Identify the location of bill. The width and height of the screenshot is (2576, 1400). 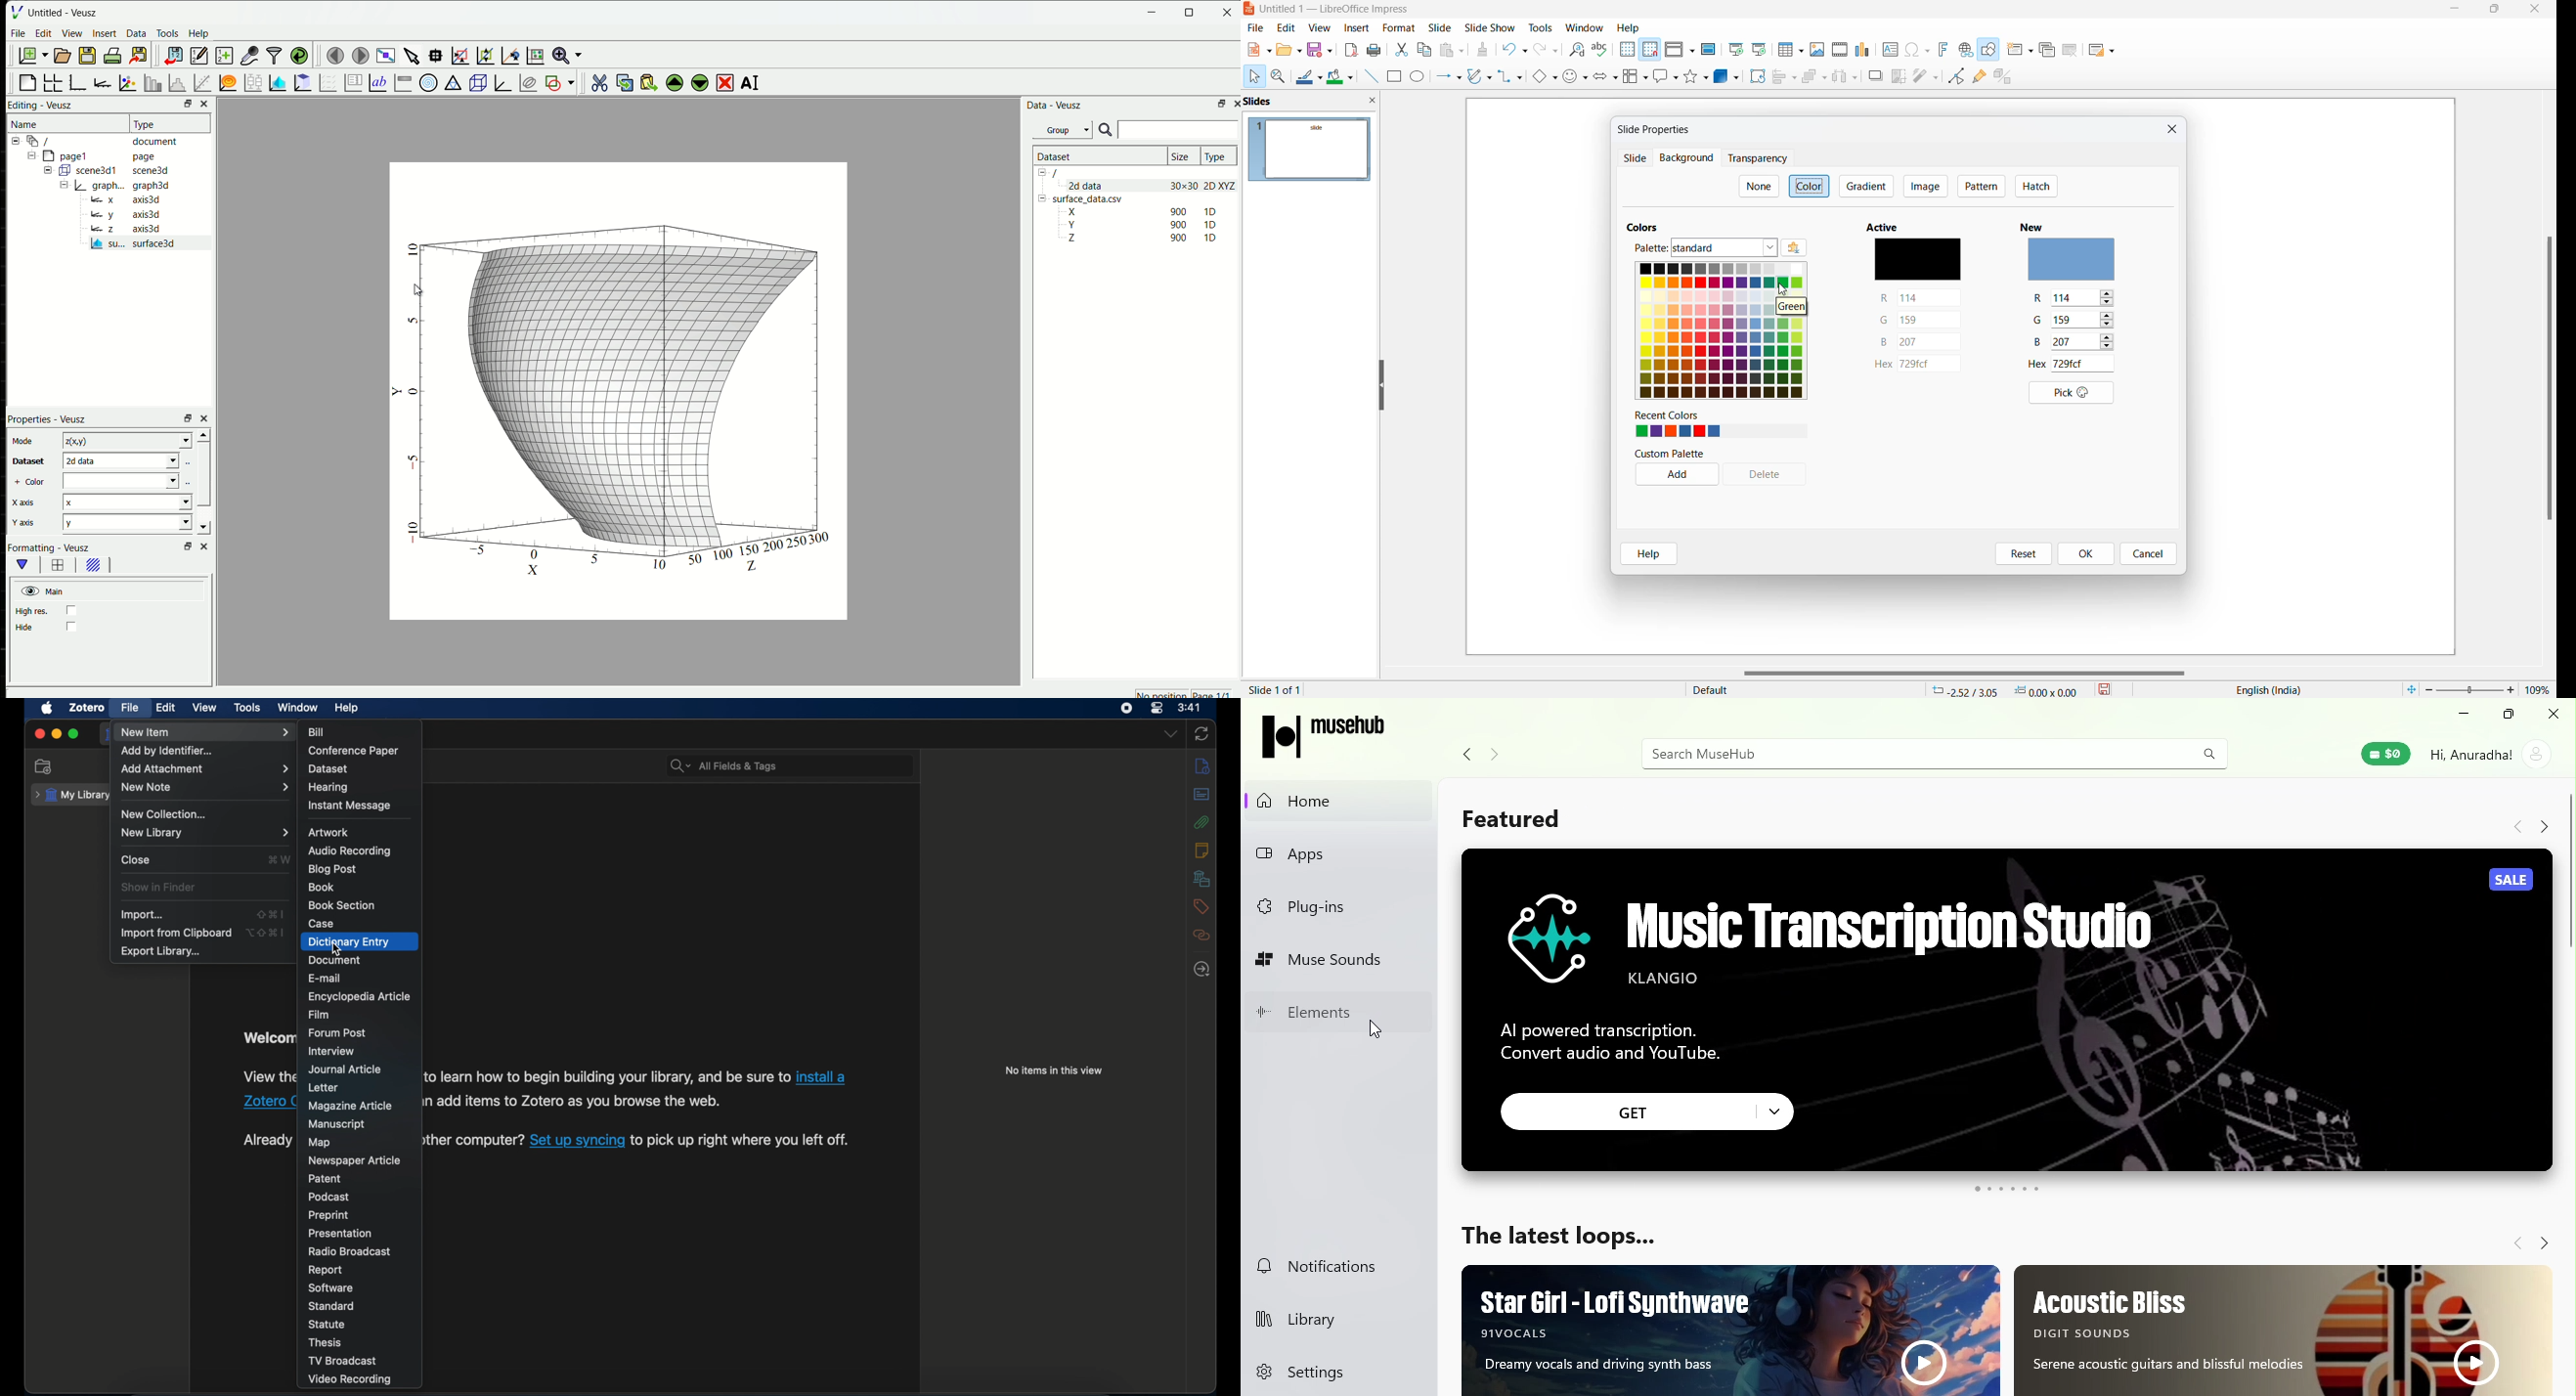
(318, 732).